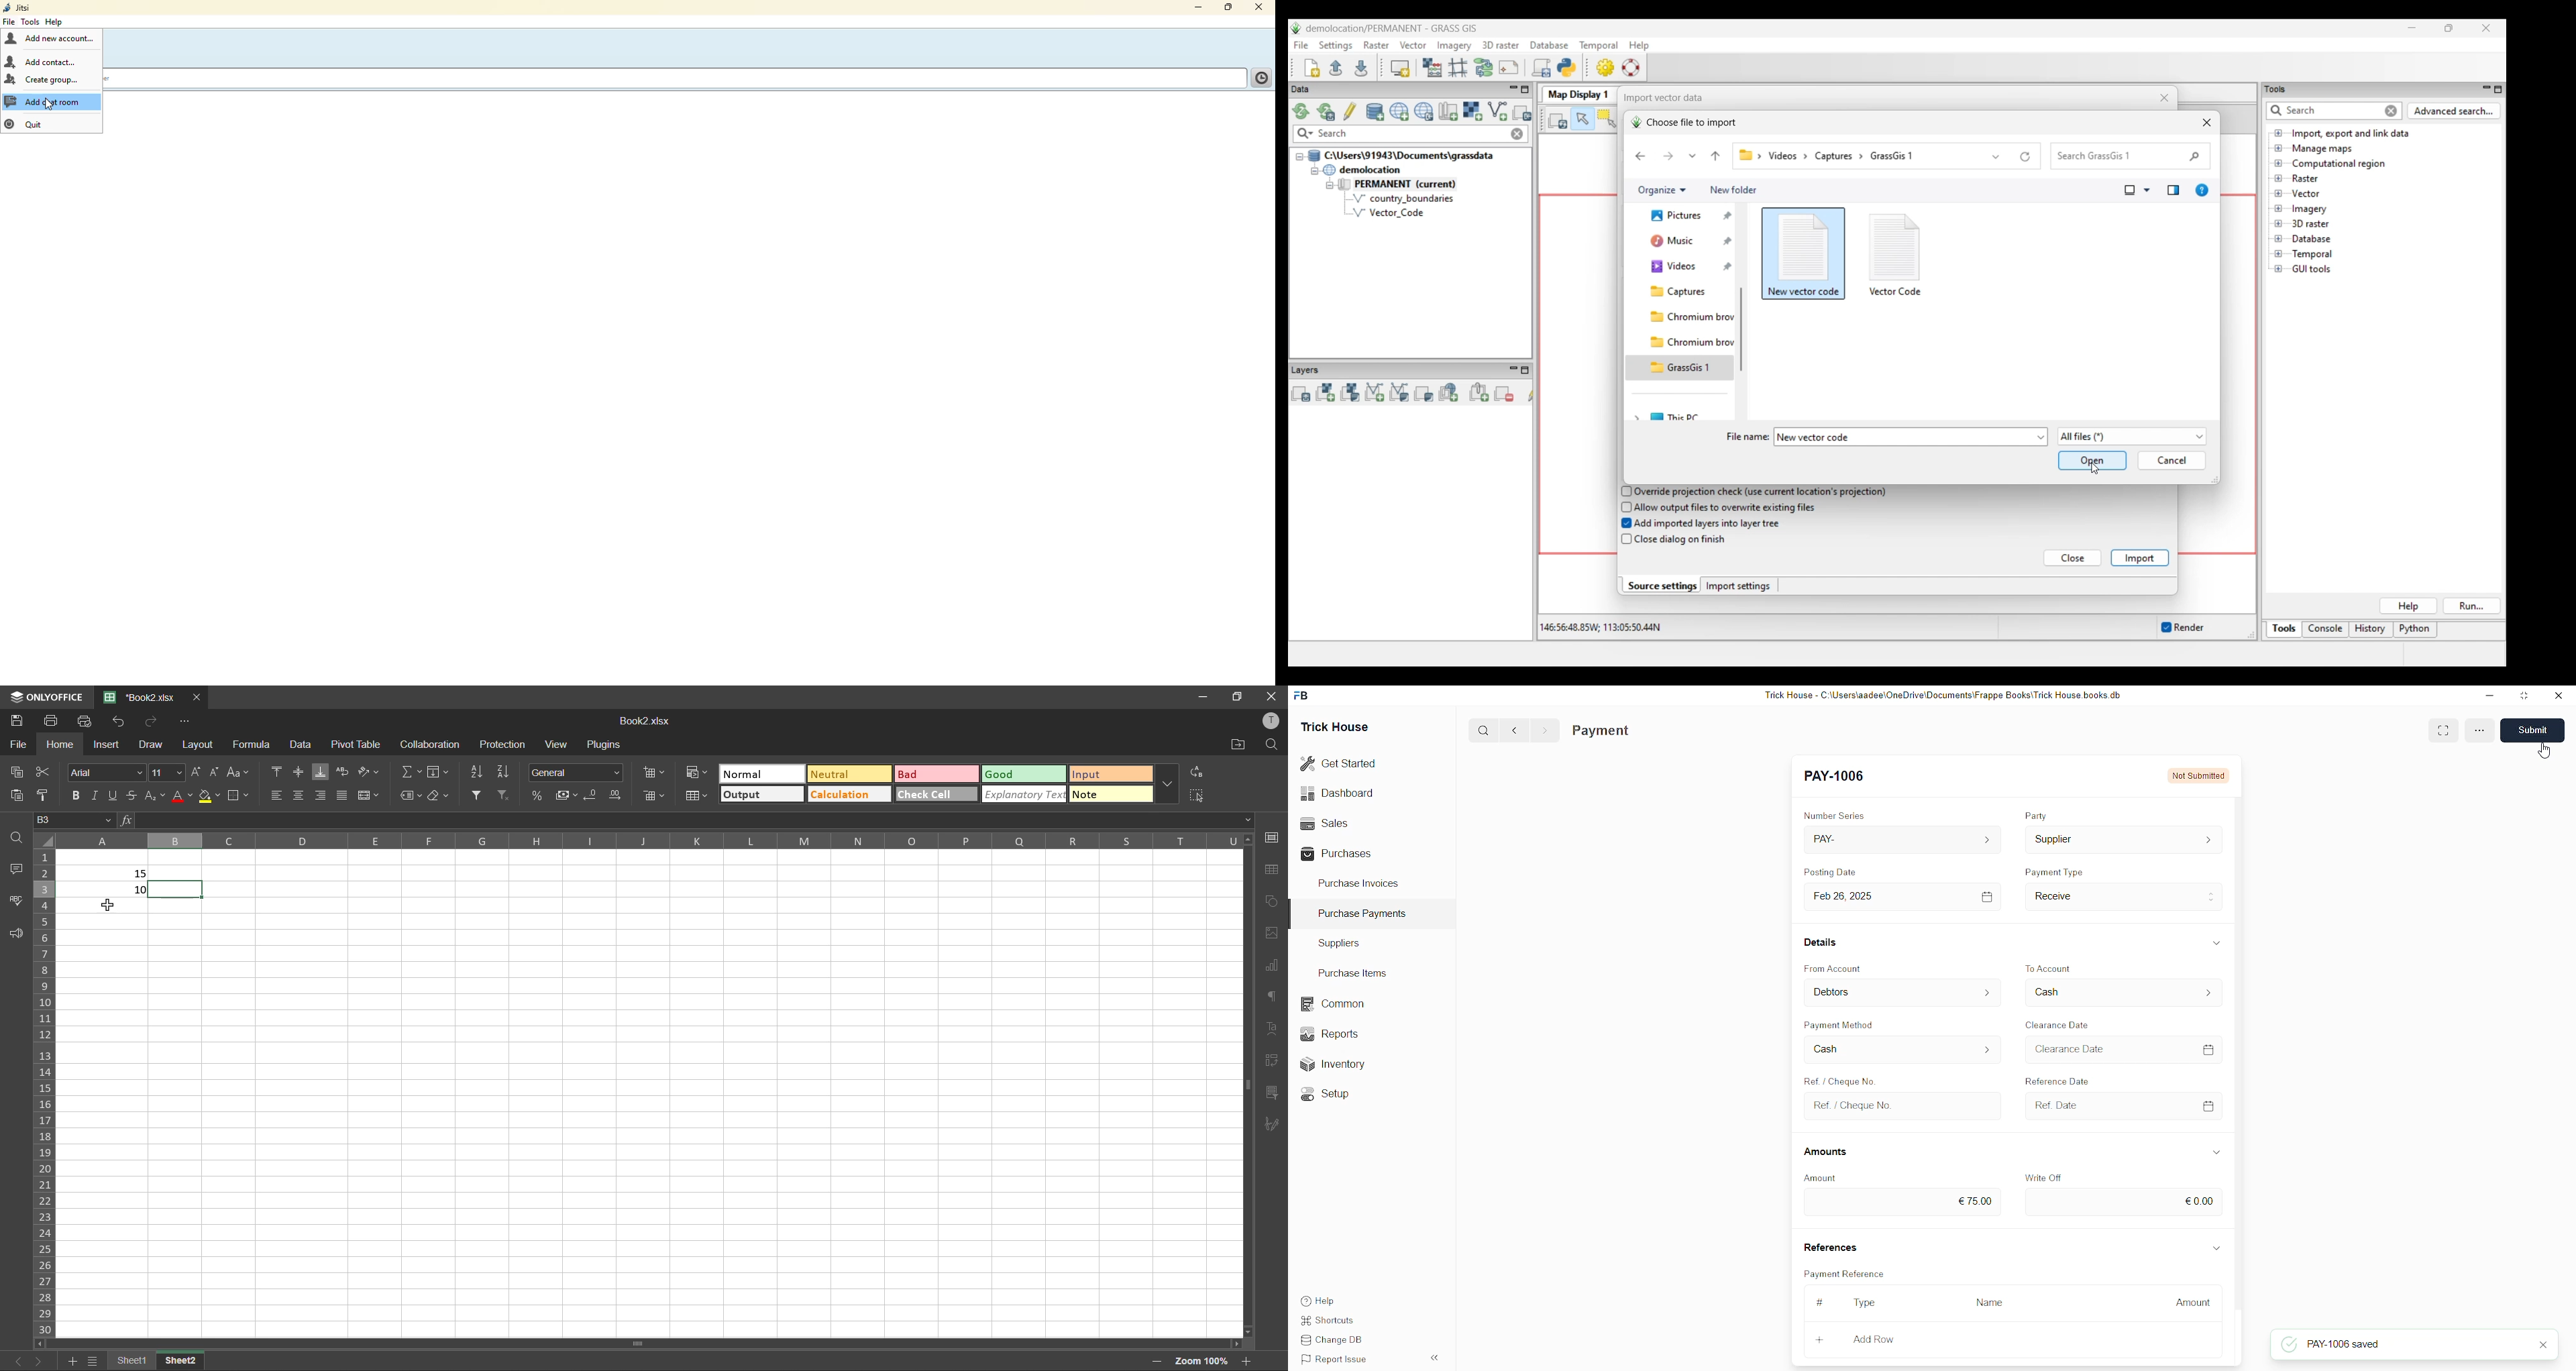 The height and width of the screenshot is (1372, 2576). What do you see at coordinates (1544, 730) in the screenshot?
I see `forward` at bounding box center [1544, 730].